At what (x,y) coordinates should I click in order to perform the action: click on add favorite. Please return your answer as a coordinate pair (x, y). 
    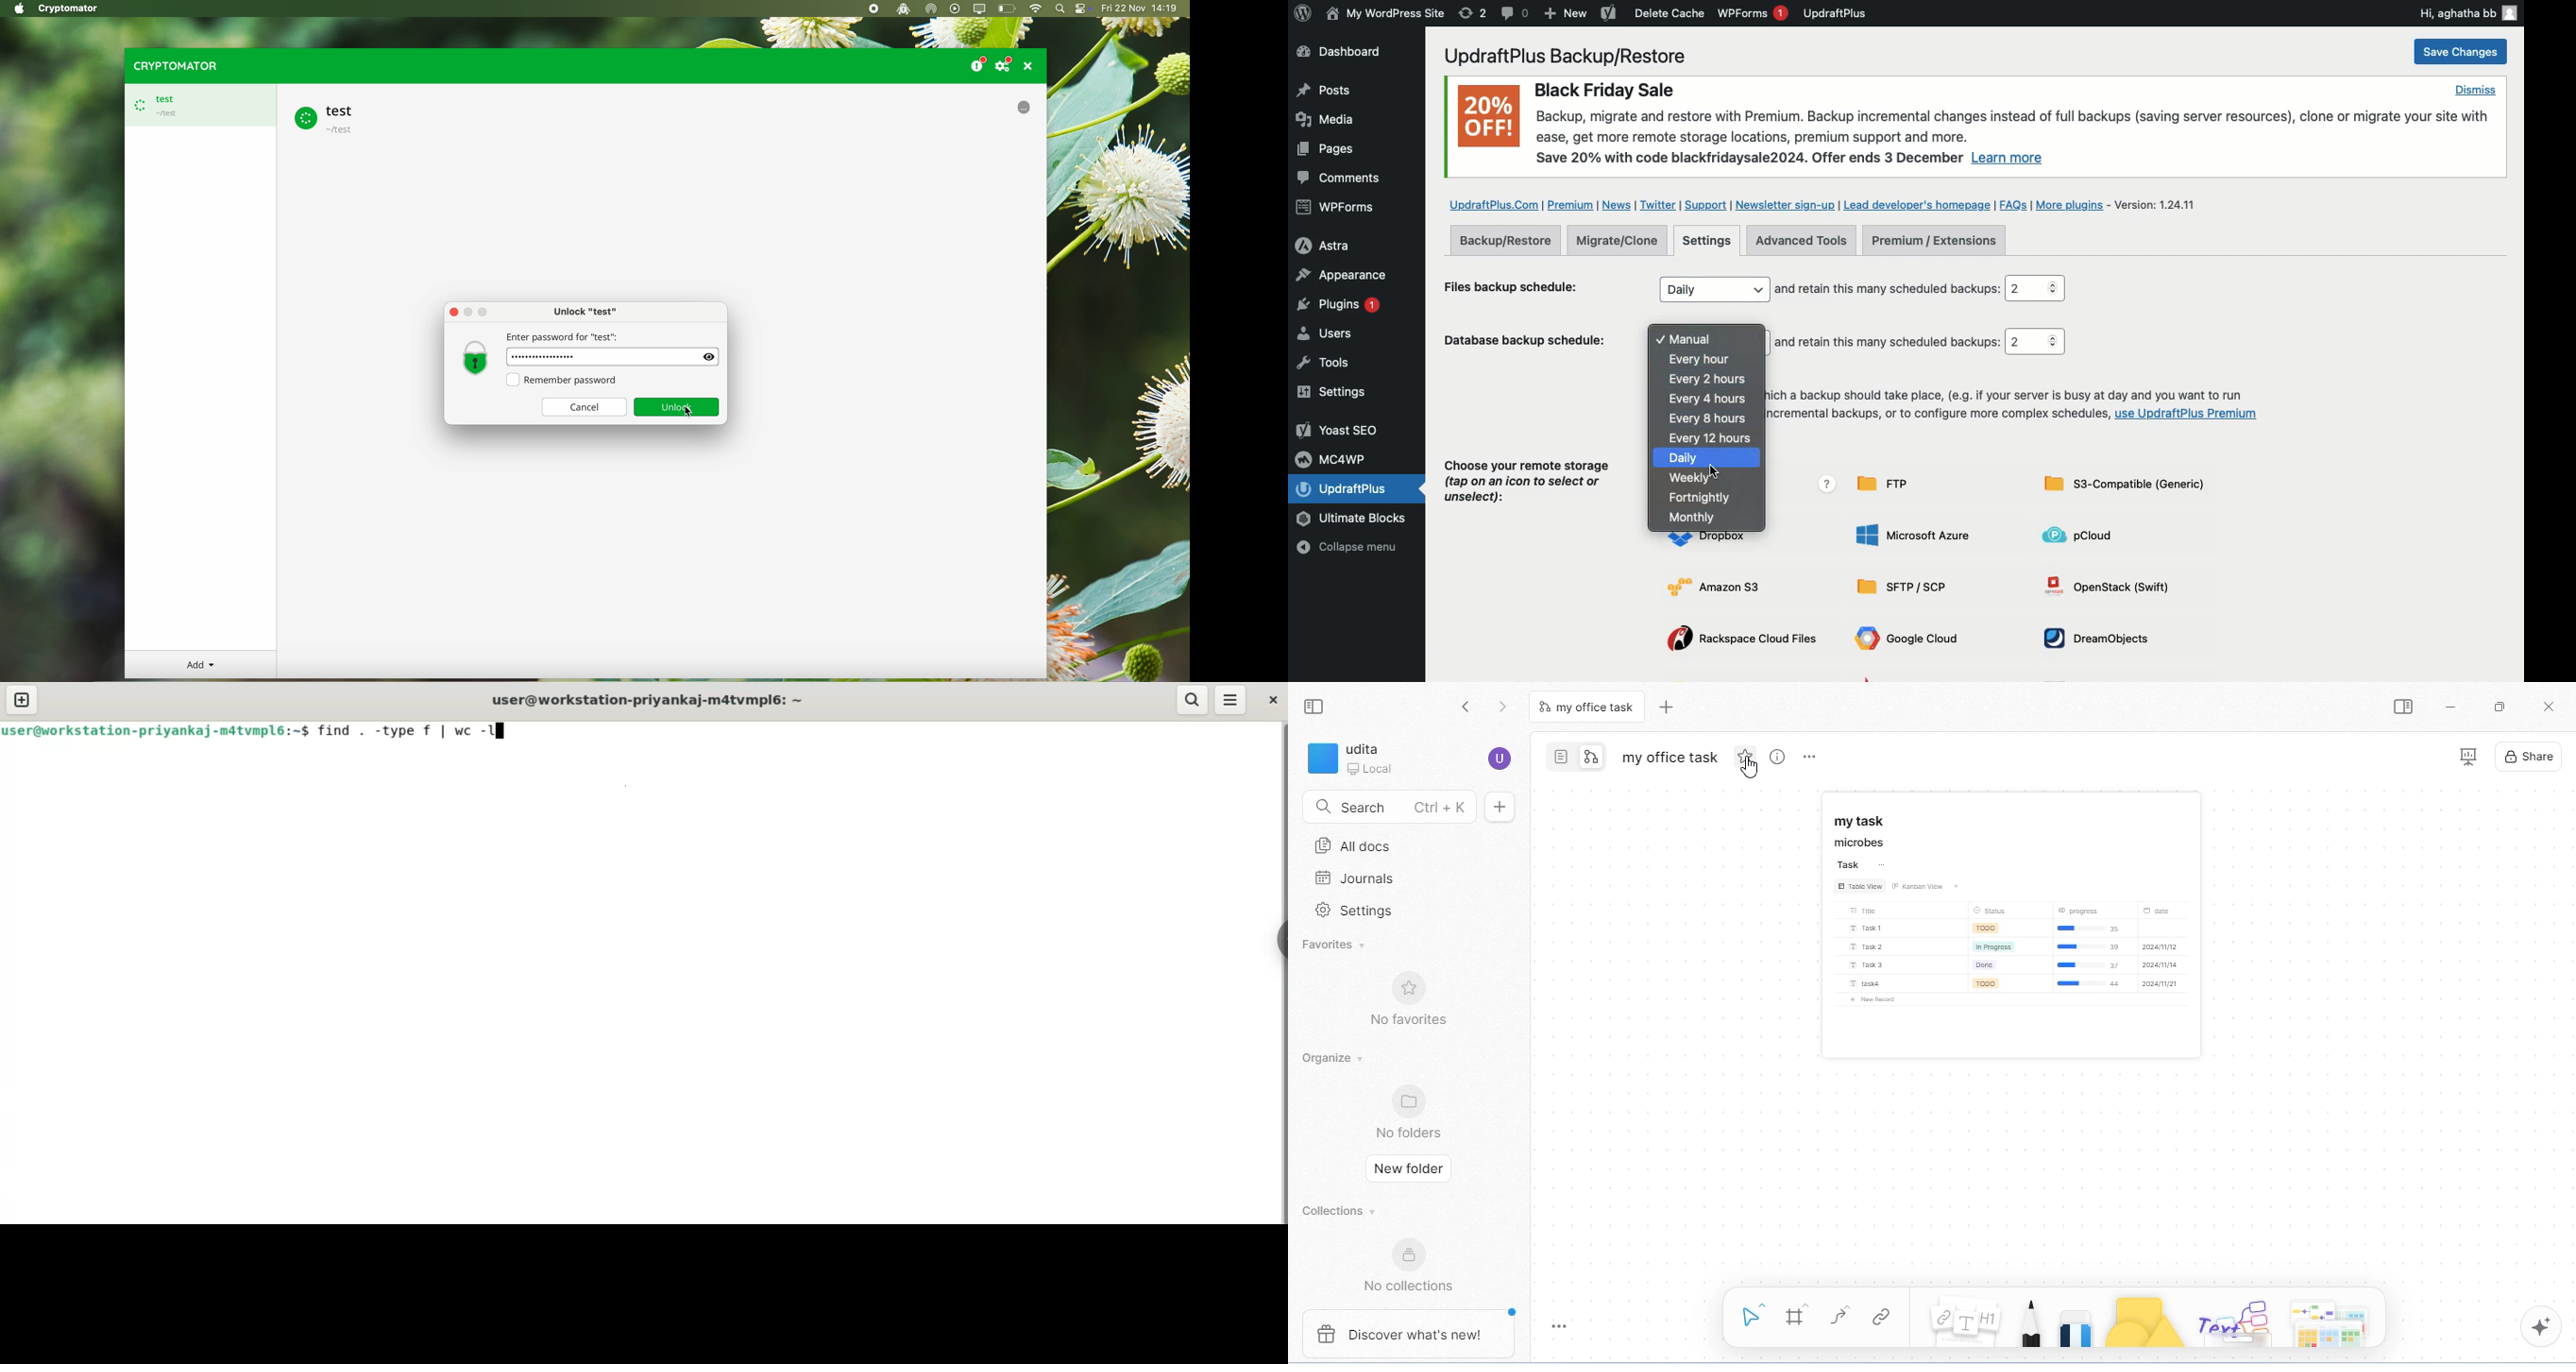
    Looking at the image, I should click on (1748, 757).